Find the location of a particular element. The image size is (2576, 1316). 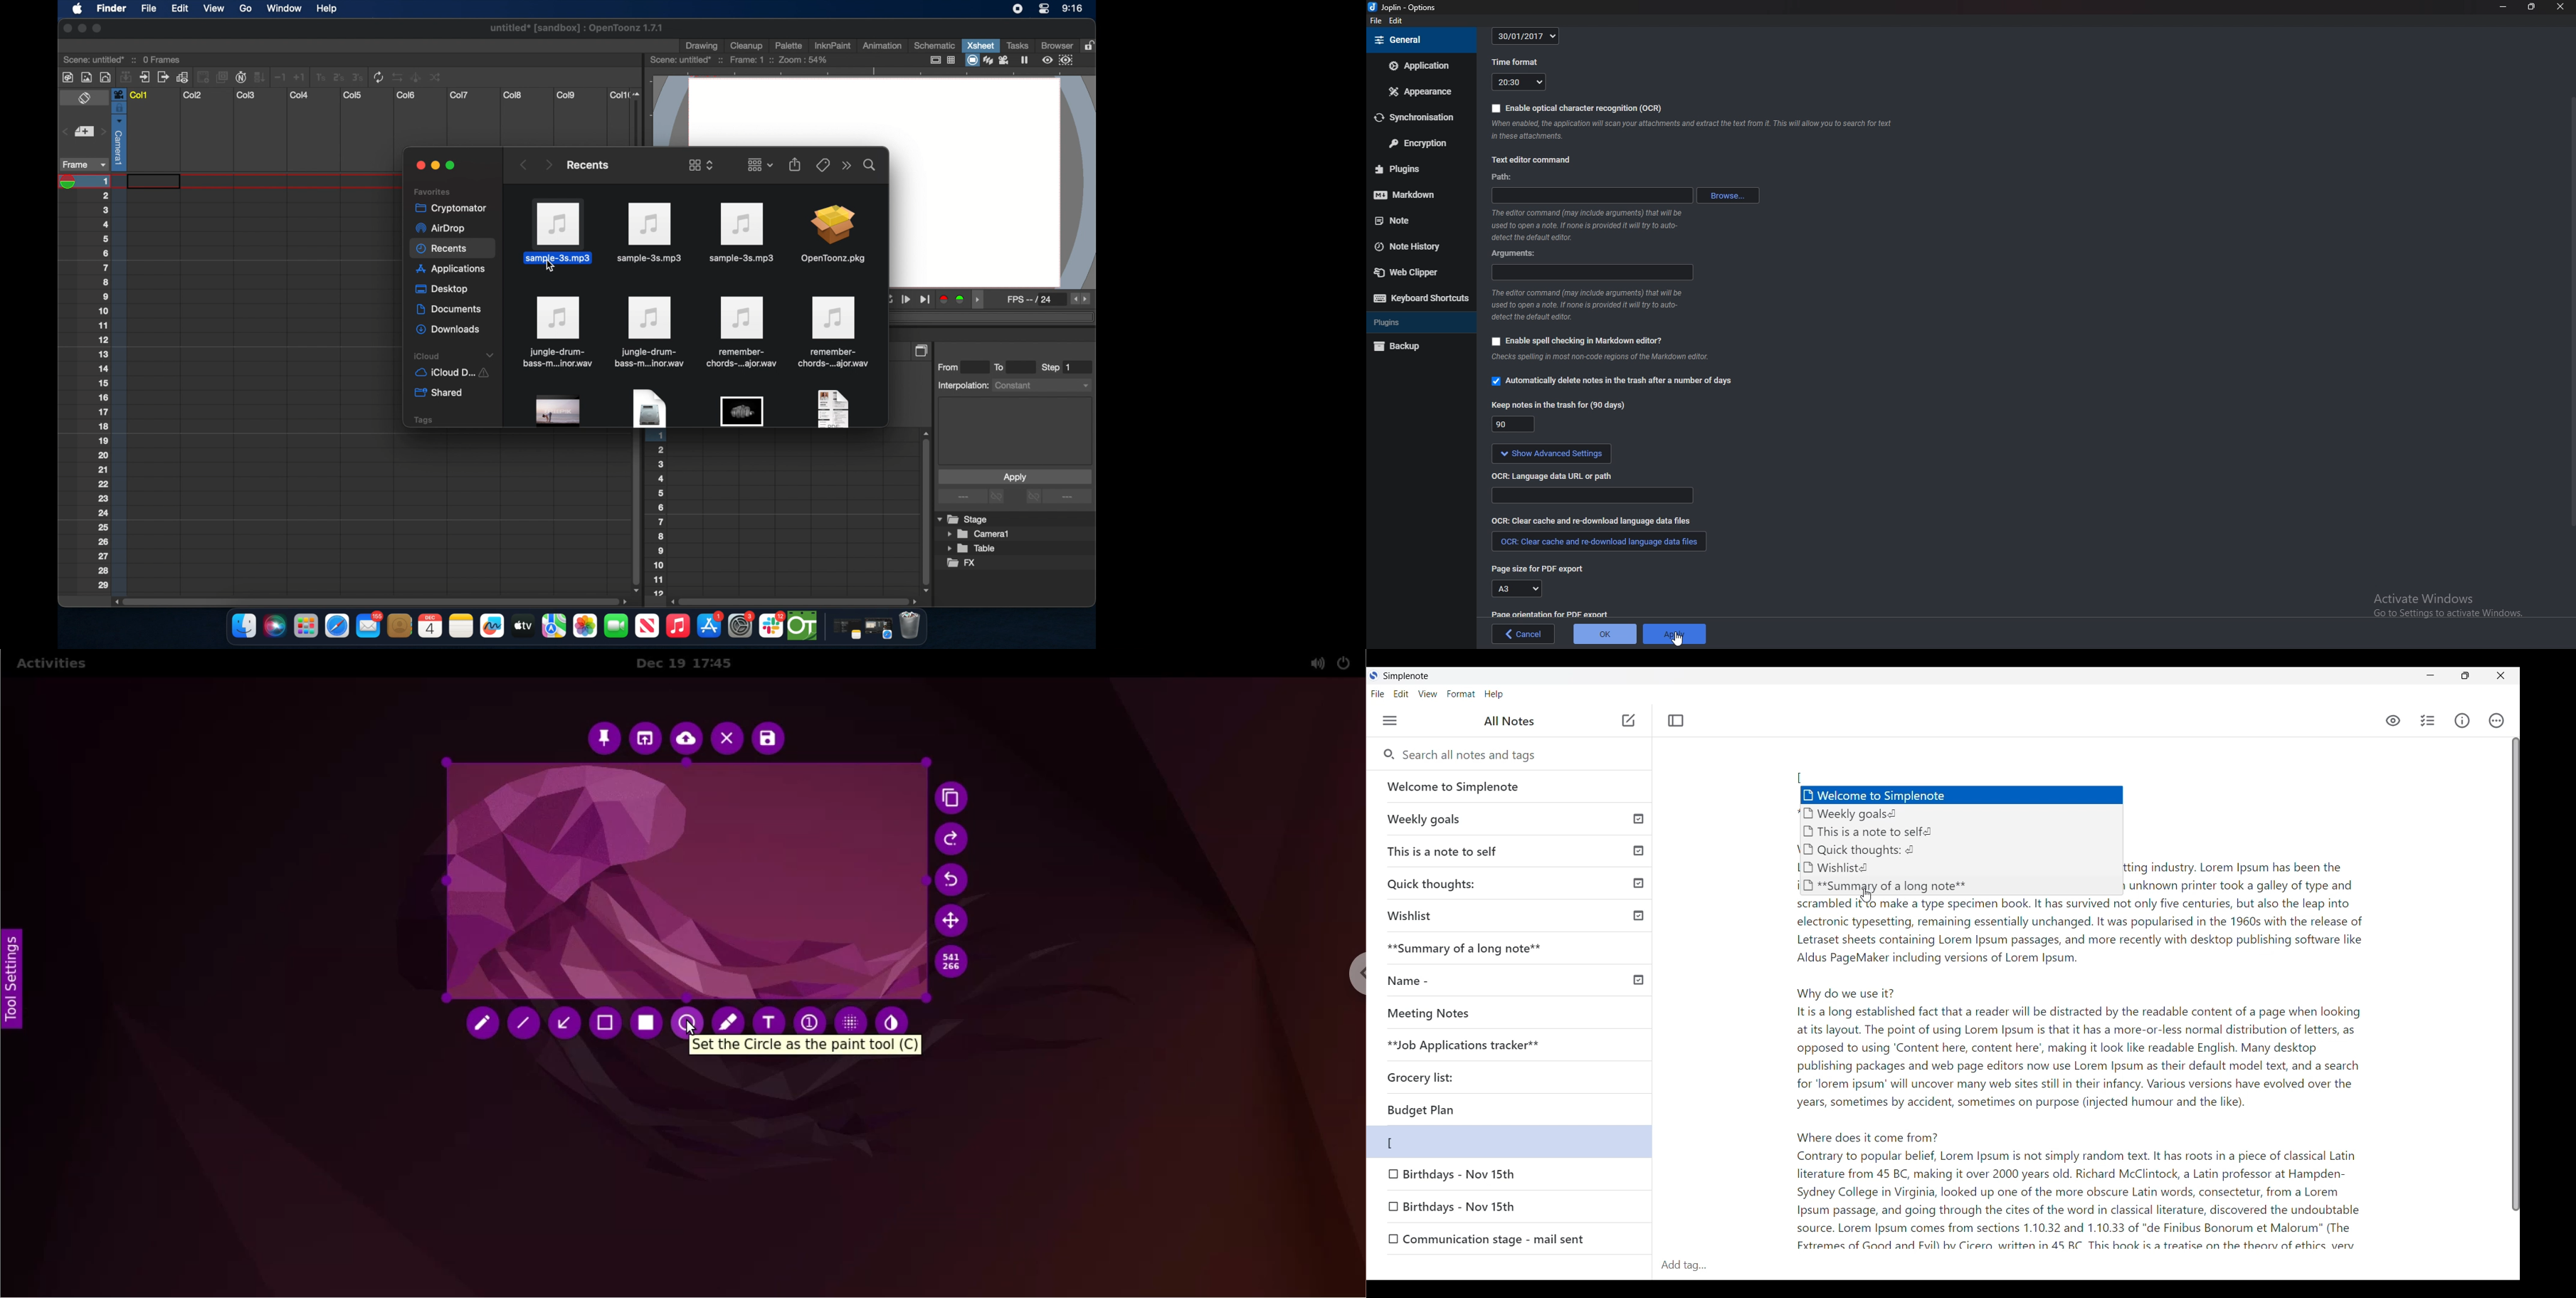

xsheet is located at coordinates (981, 45).